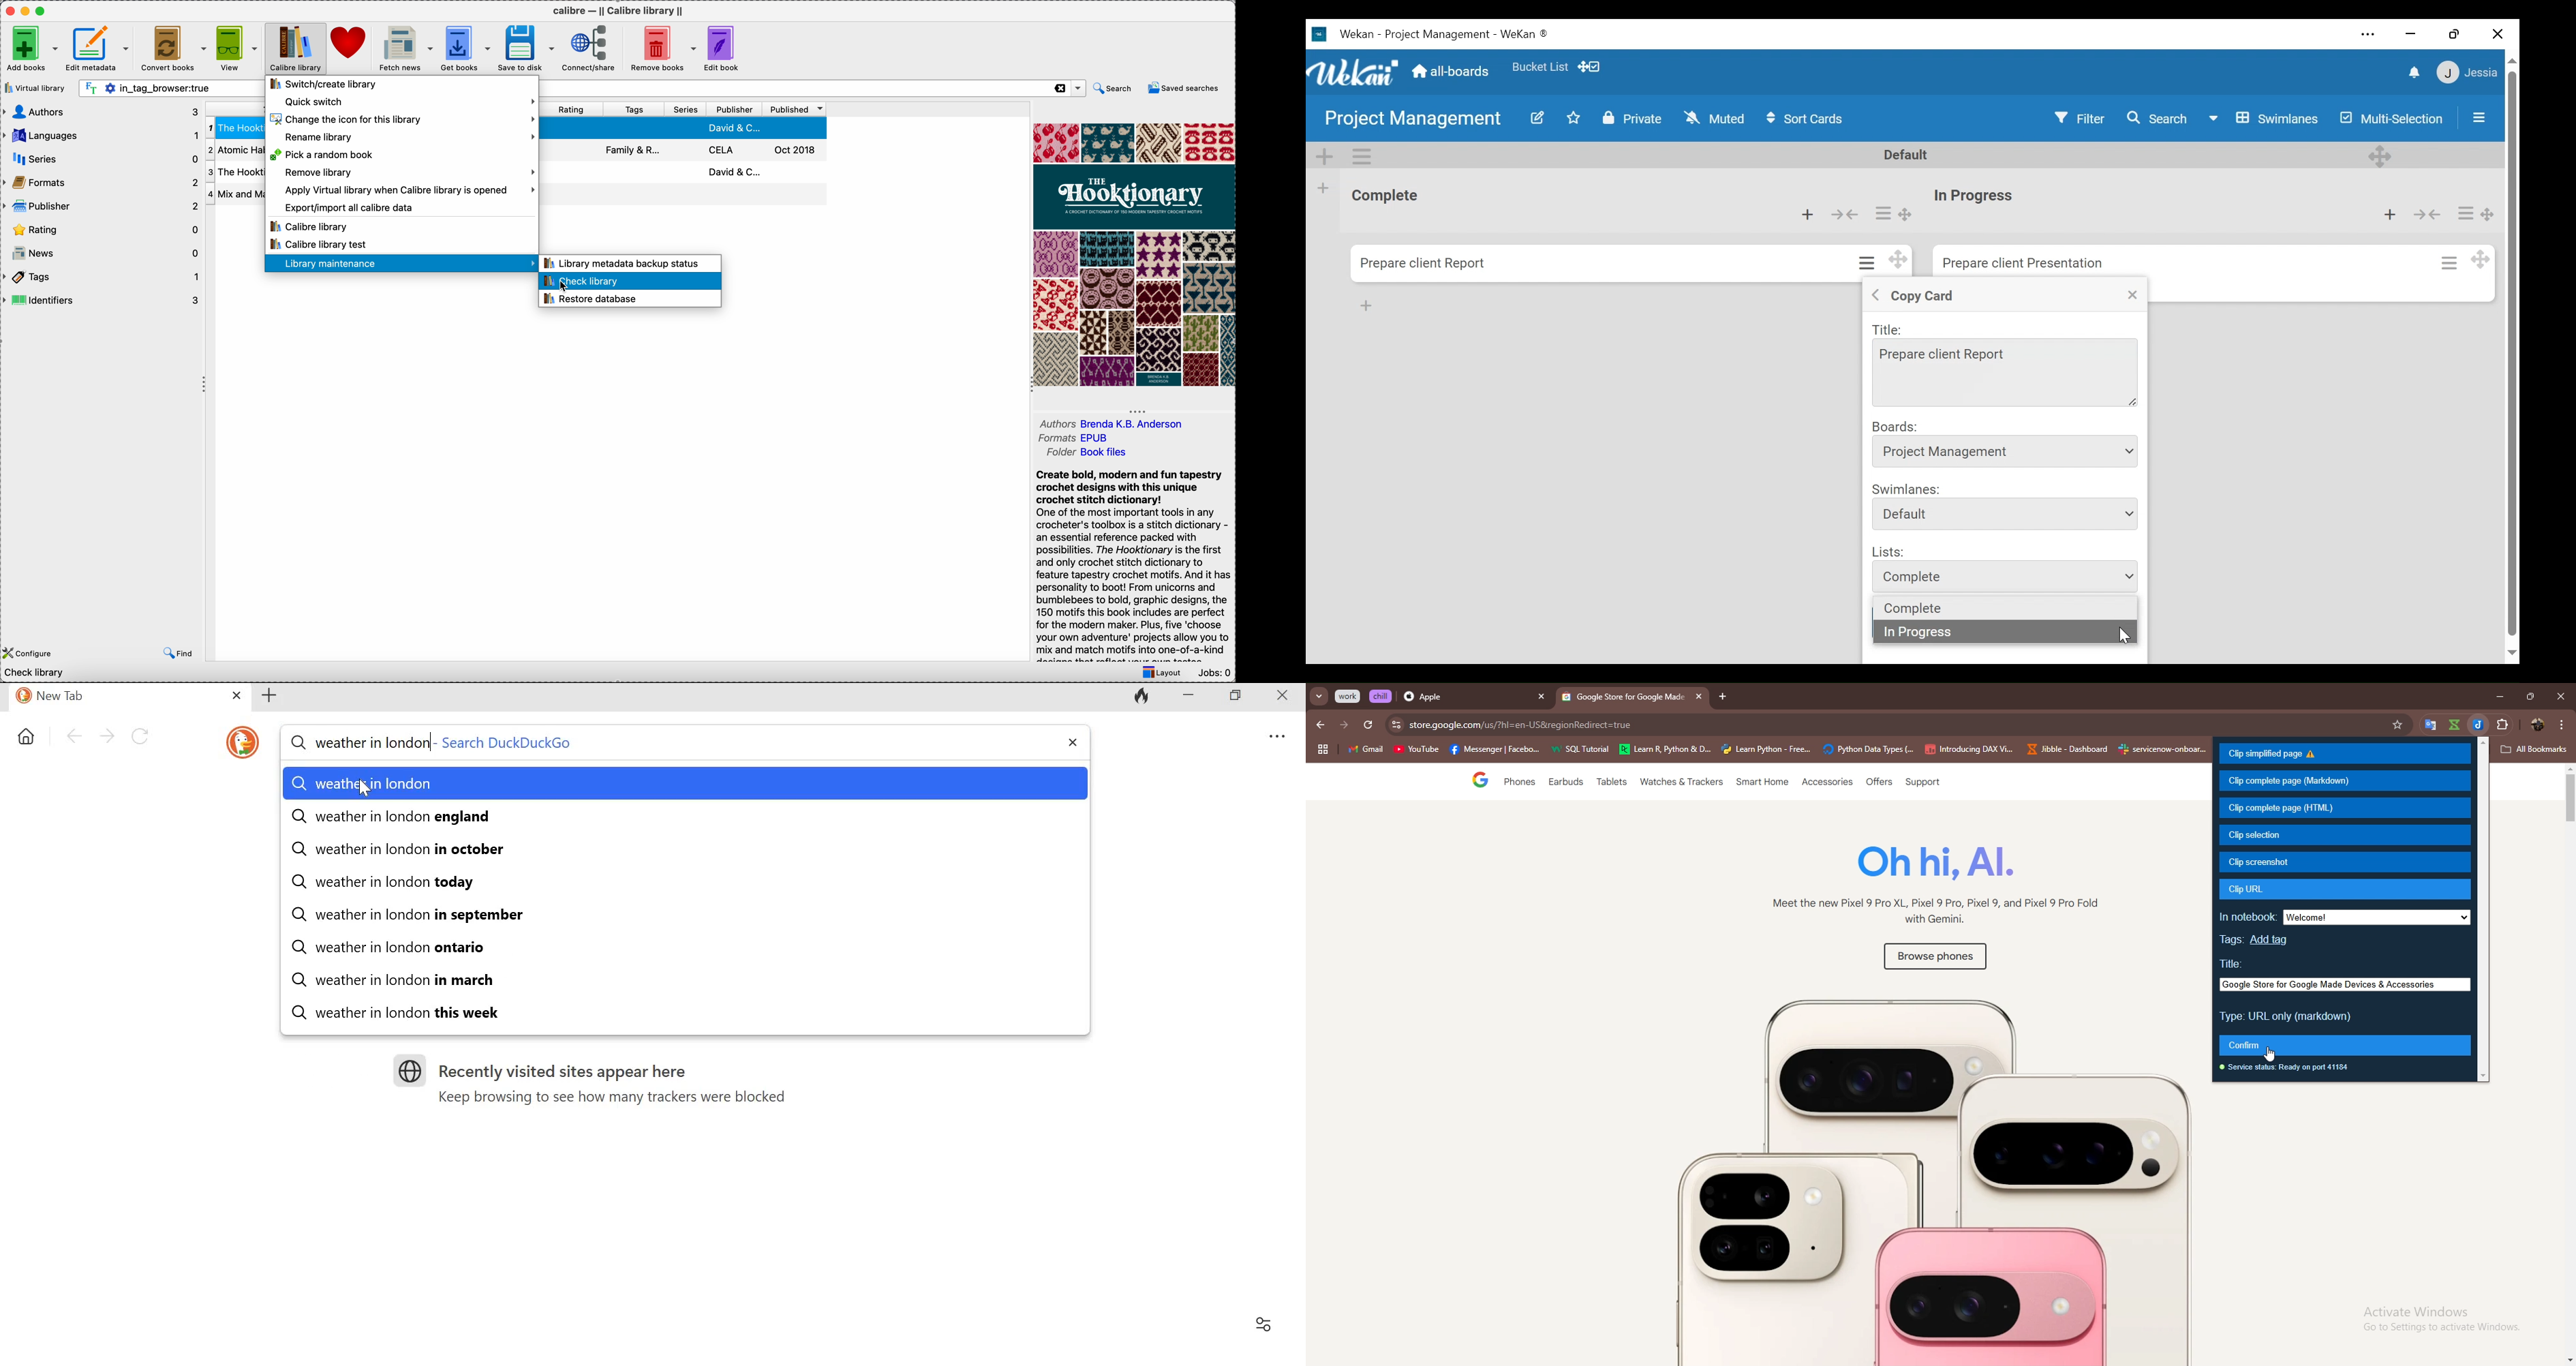 This screenshot has height=1372, width=2576. What do you see at coordinates (2272, 939) in the screenshot?
I see `add tag` at bounding box center [2272, 939].